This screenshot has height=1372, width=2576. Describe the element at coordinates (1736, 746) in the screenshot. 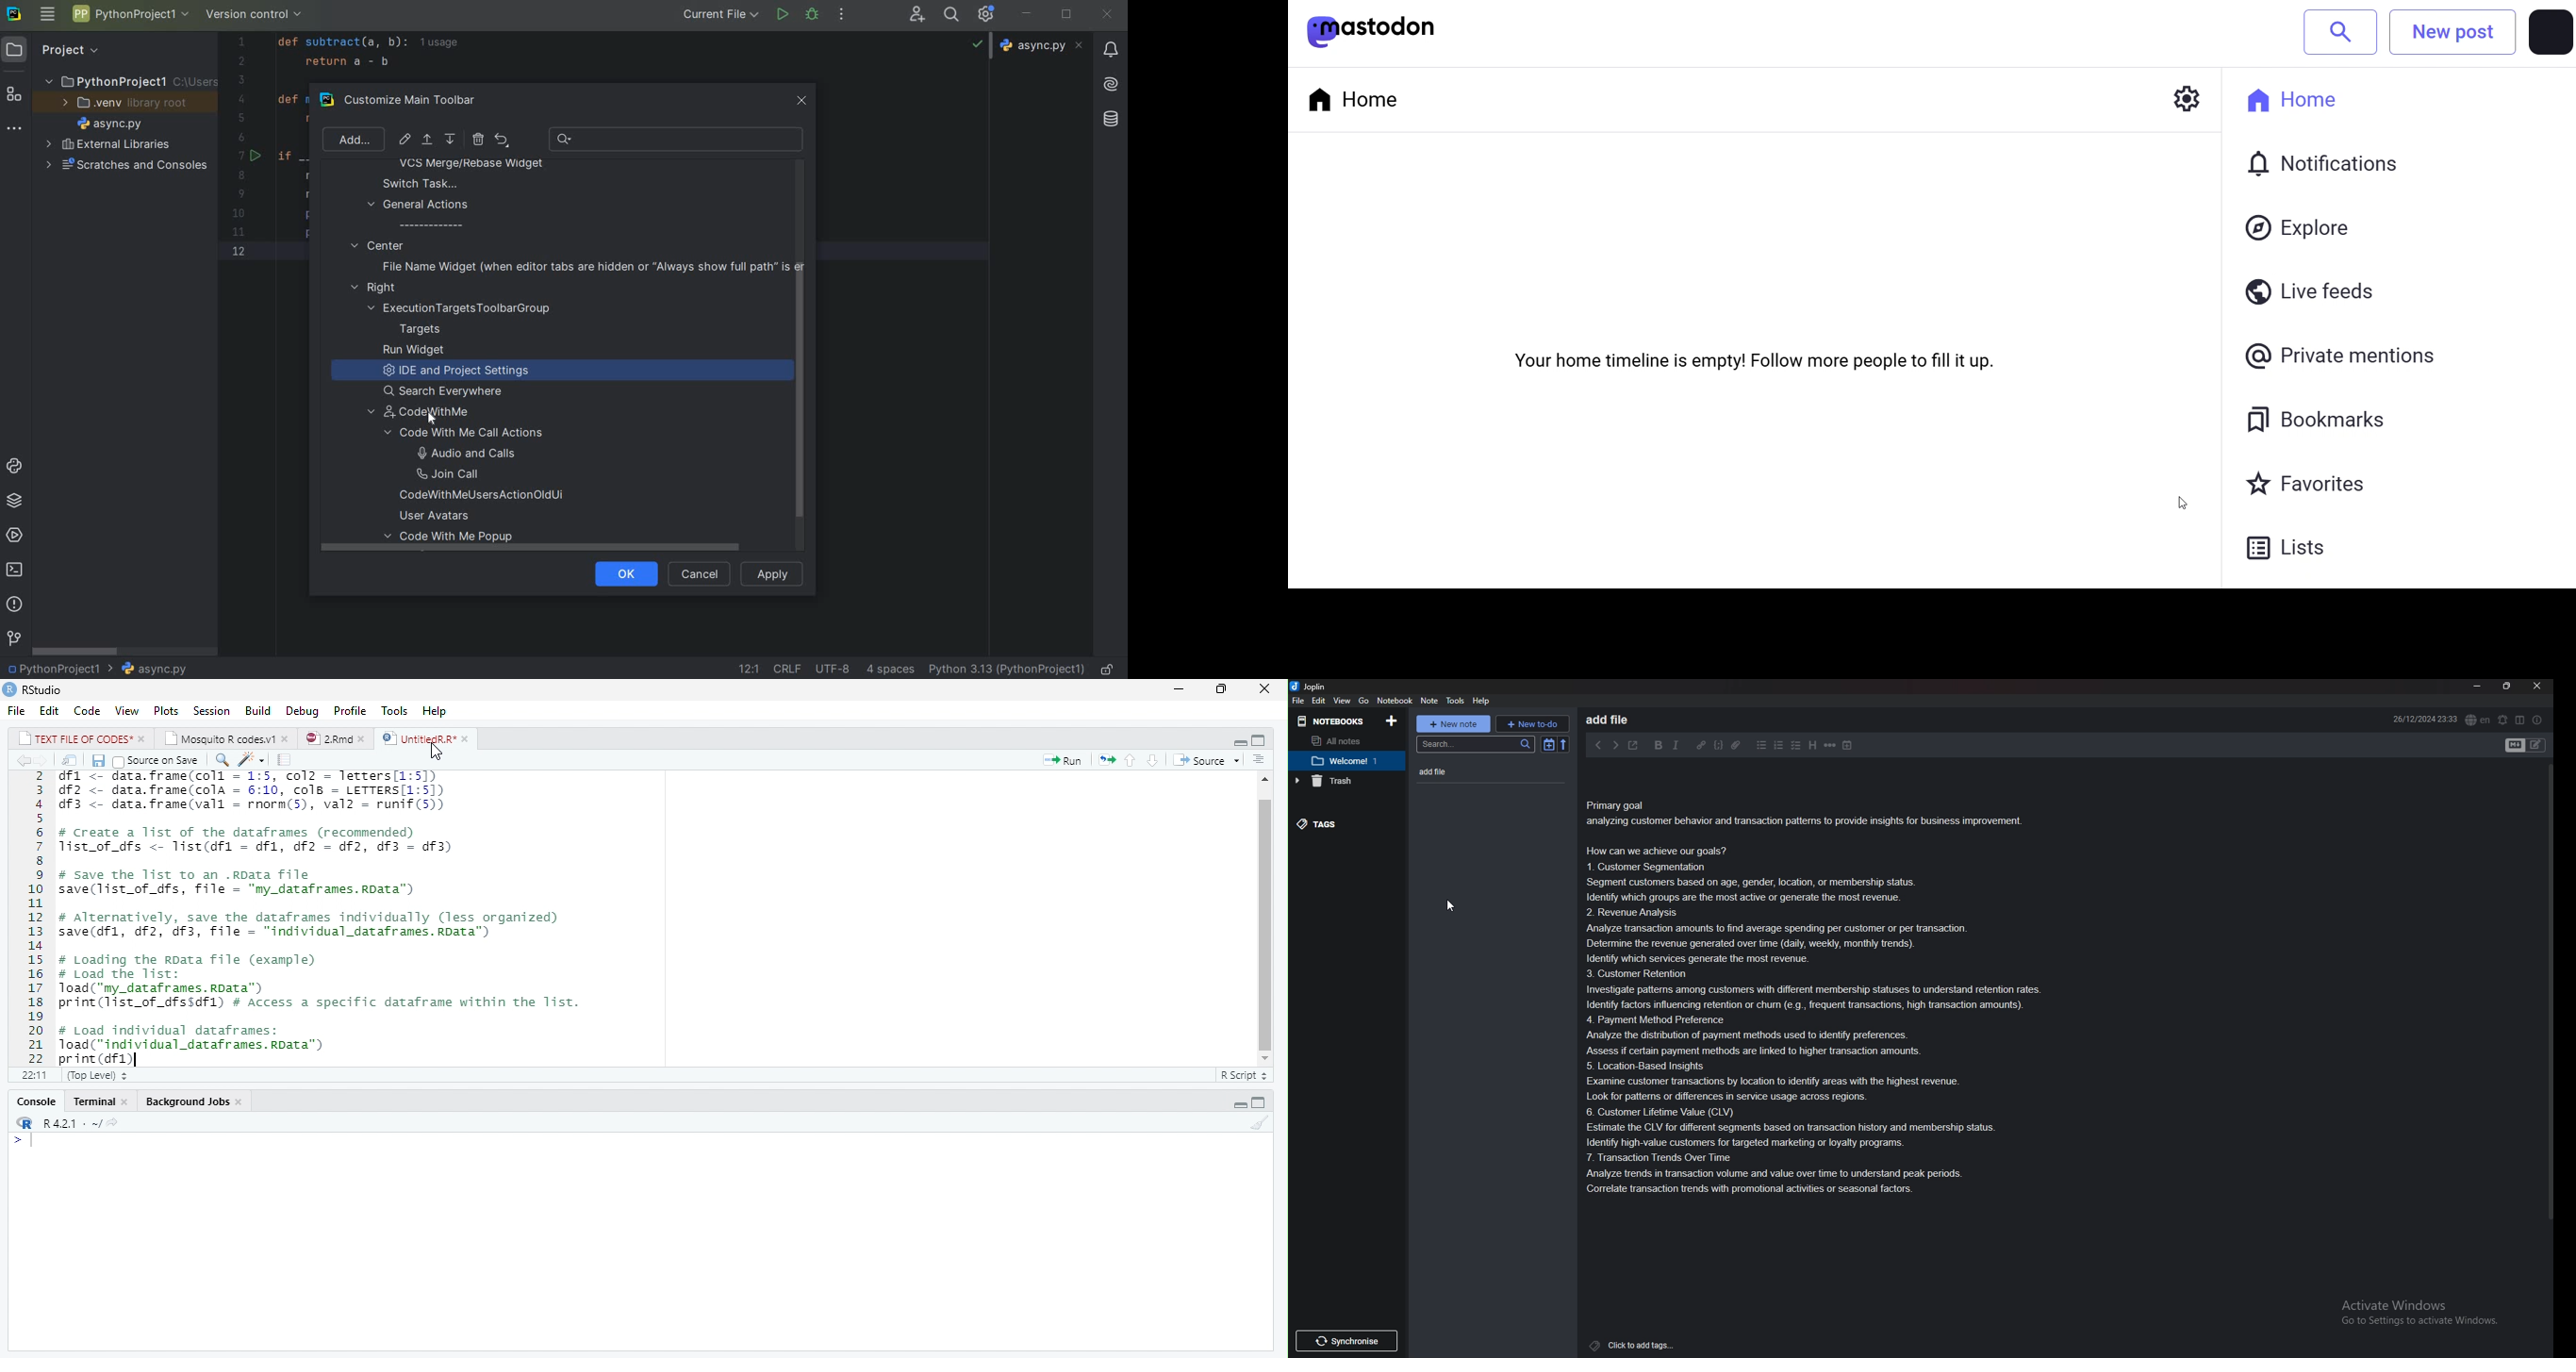

I see `Attachment` at that location.